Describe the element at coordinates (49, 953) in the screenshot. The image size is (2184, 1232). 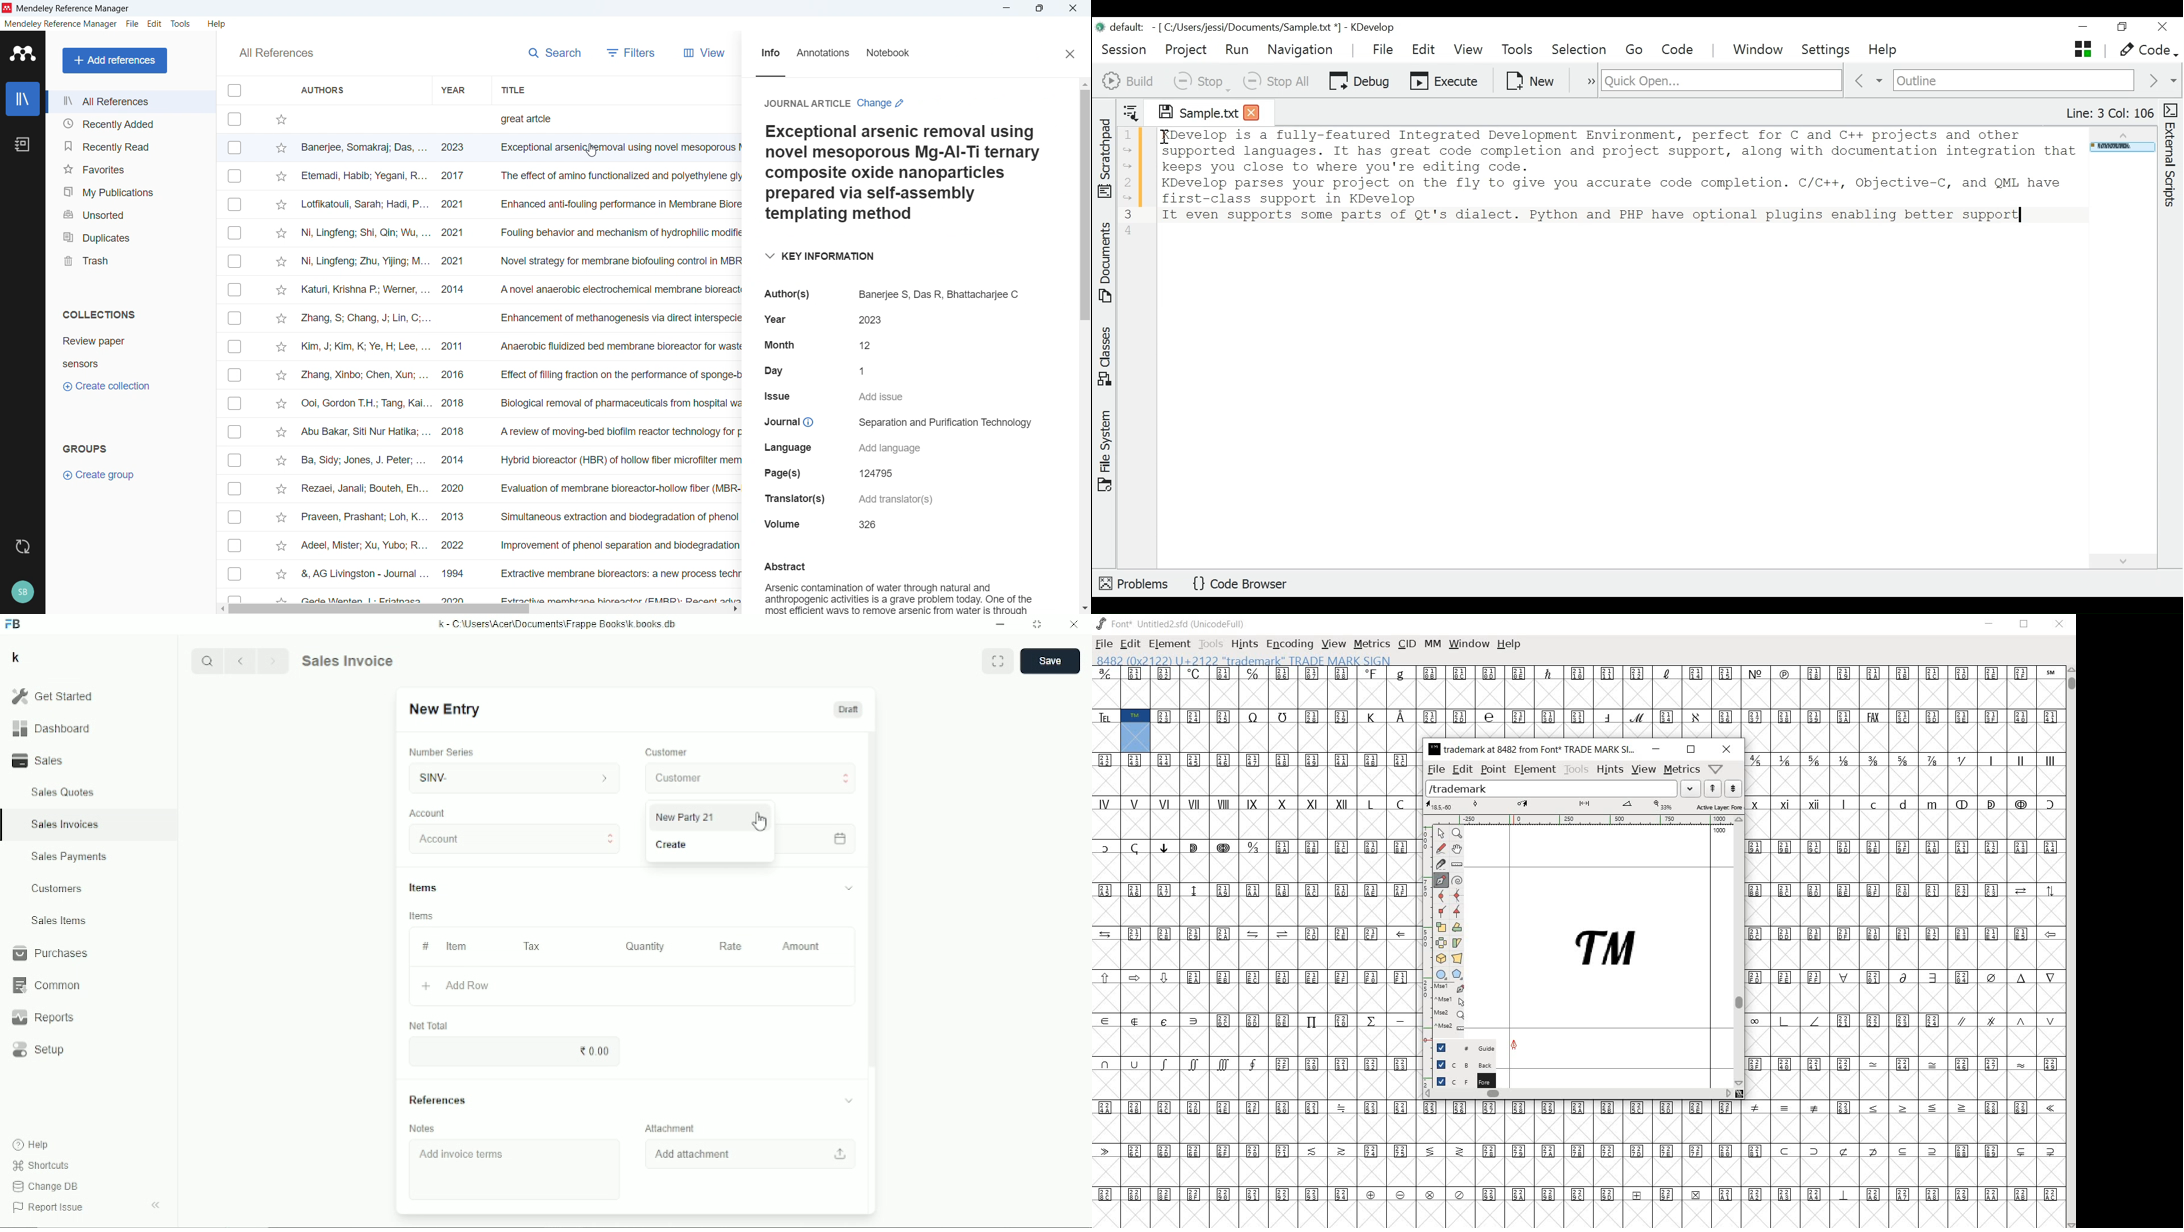
I see `Purchases` at that location.